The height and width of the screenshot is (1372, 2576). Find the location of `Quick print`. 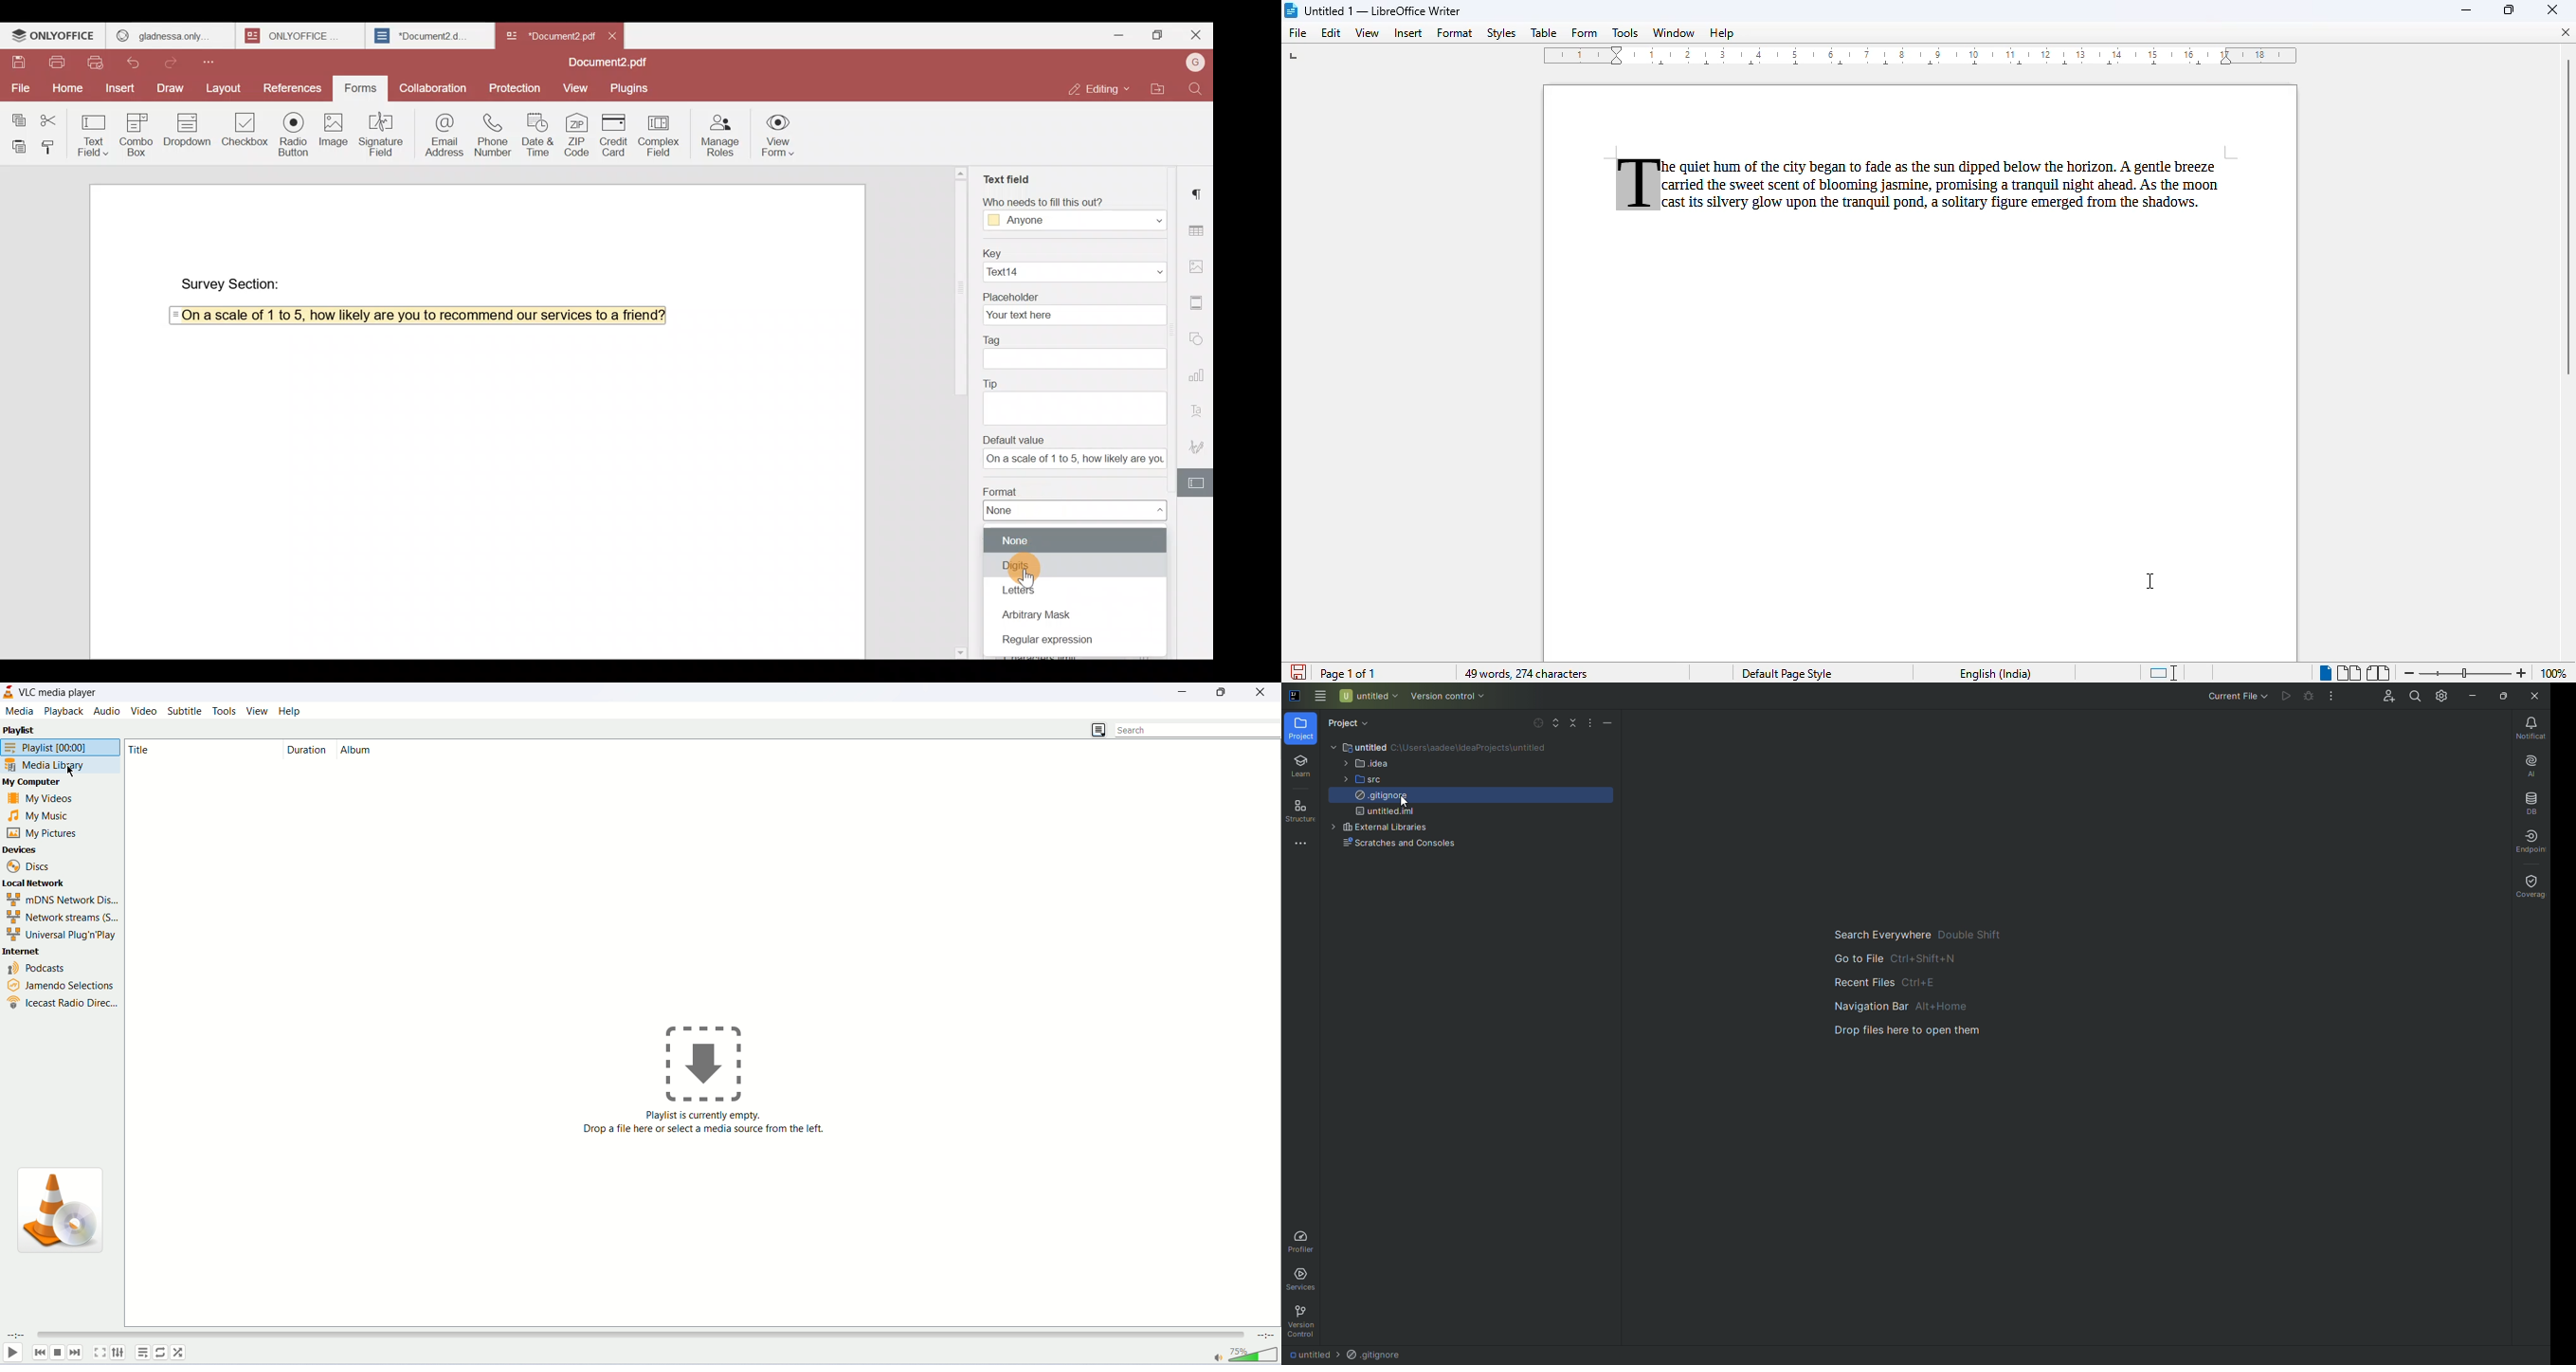

Quick print is located at coordinates (100, 63).